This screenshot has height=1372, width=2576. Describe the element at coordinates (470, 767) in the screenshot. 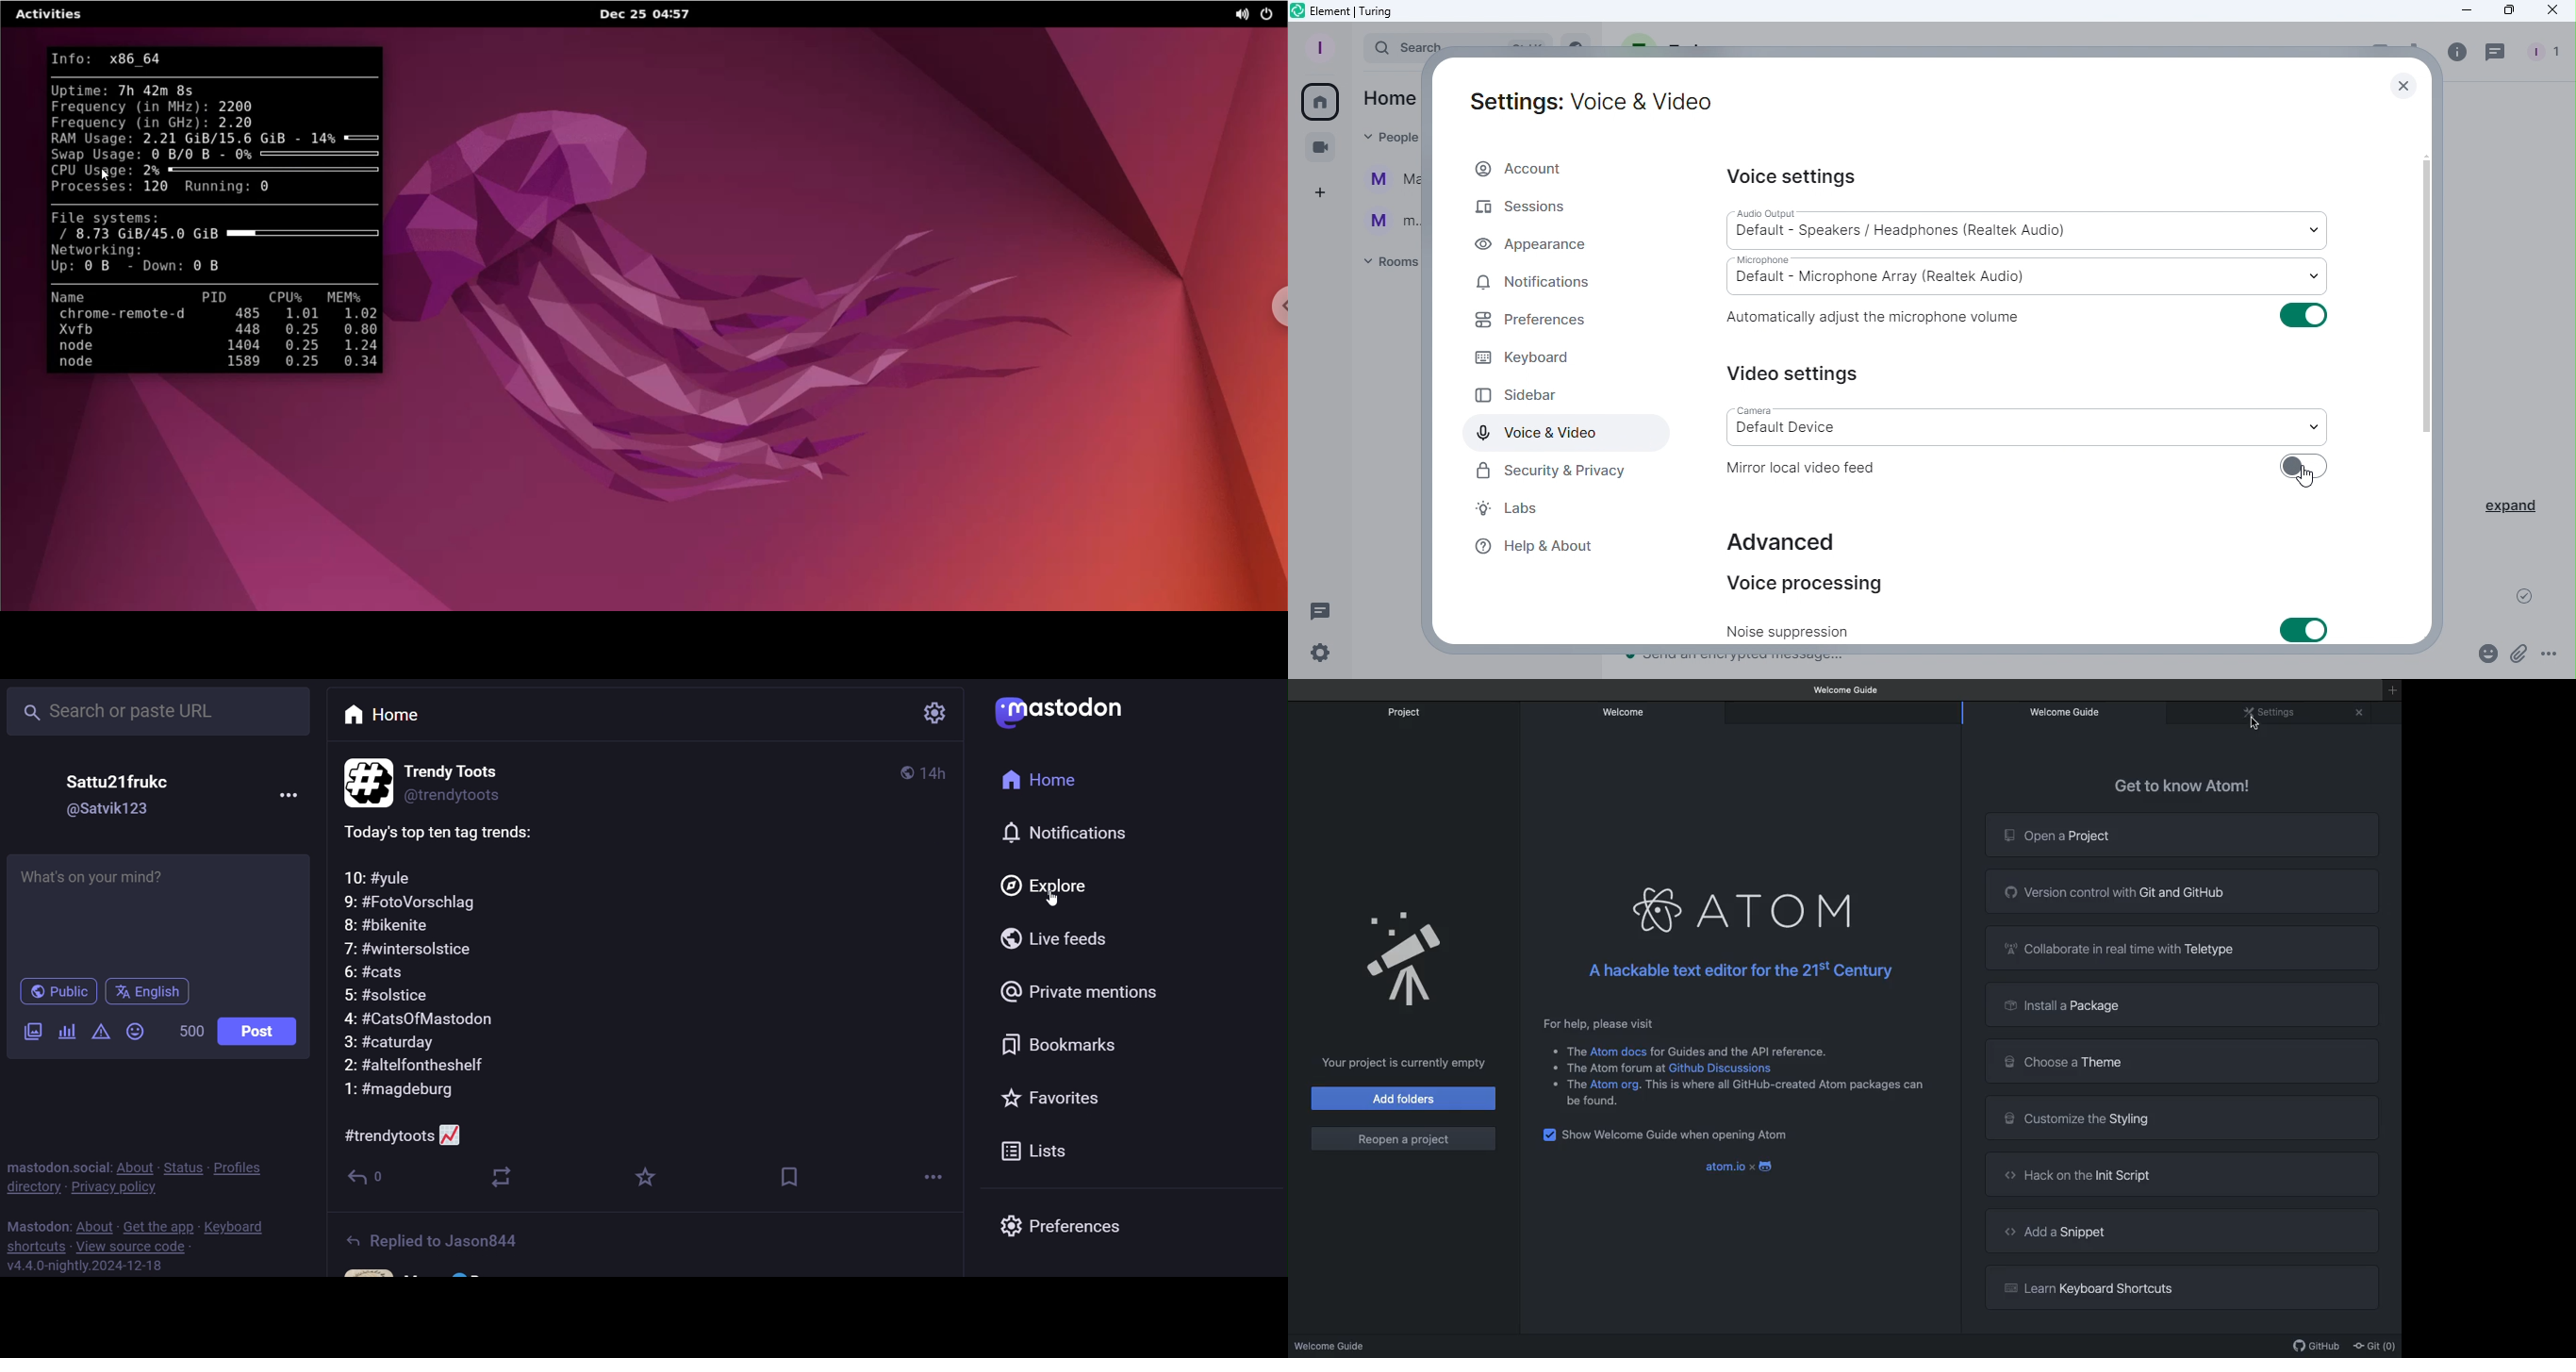

I see `Trendy Toots` at that location.